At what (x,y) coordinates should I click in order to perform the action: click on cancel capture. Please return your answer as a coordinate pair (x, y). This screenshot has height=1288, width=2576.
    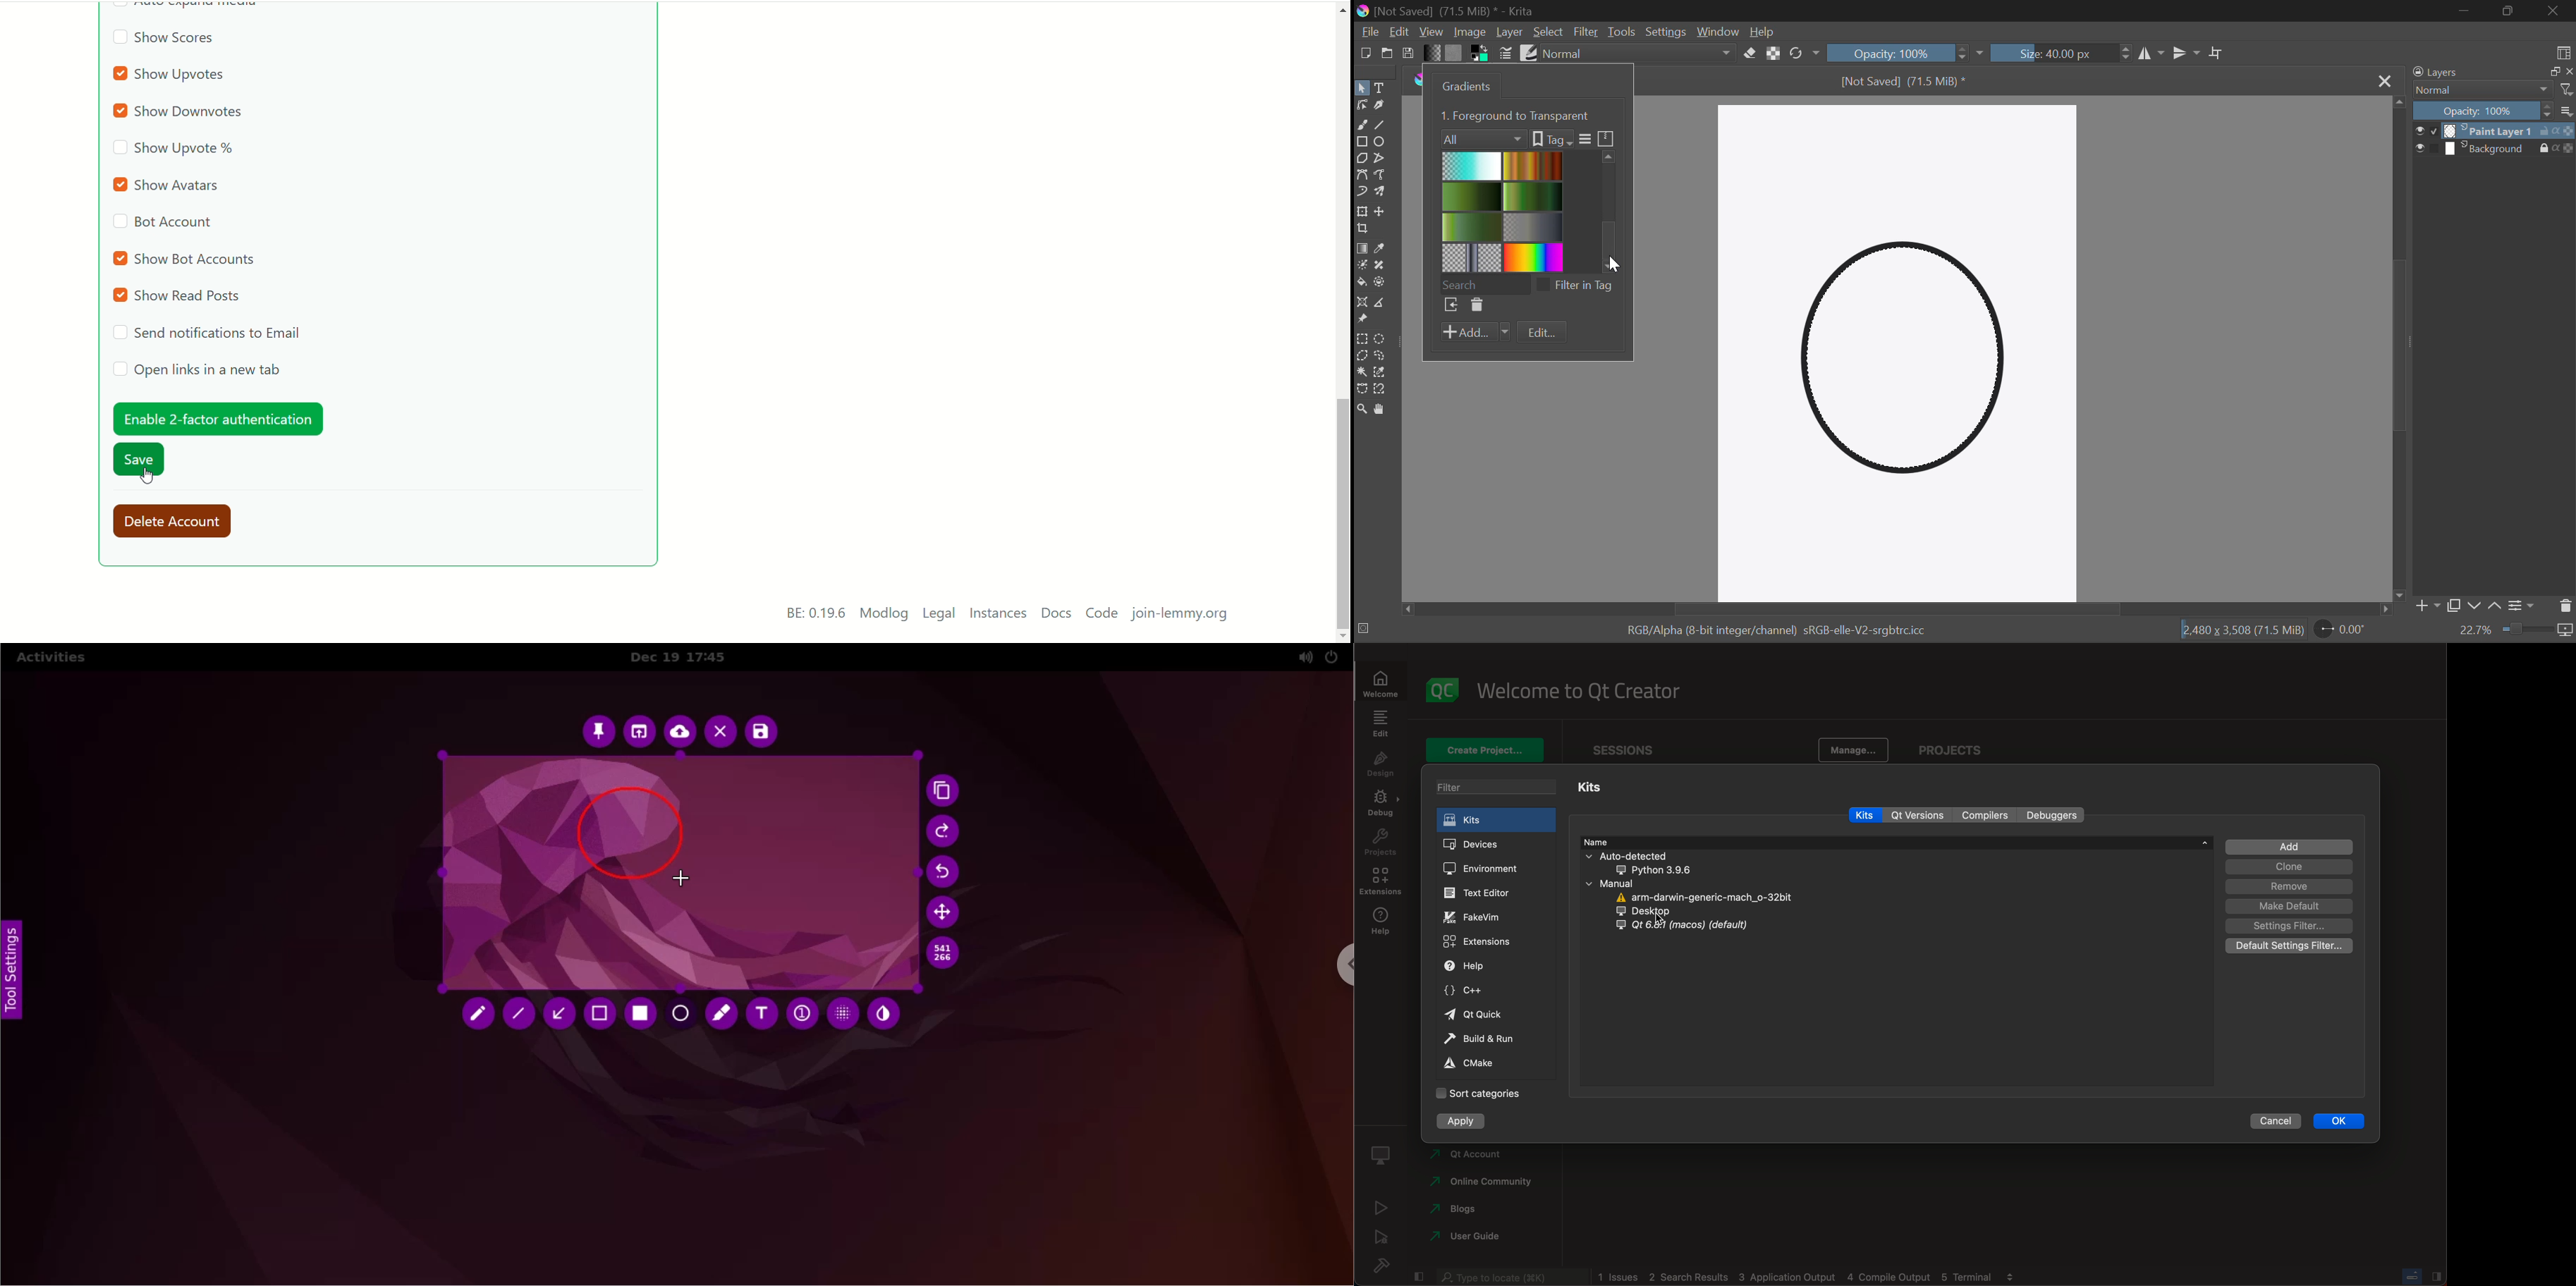
    Looking at the image, I should click on (720, 733).